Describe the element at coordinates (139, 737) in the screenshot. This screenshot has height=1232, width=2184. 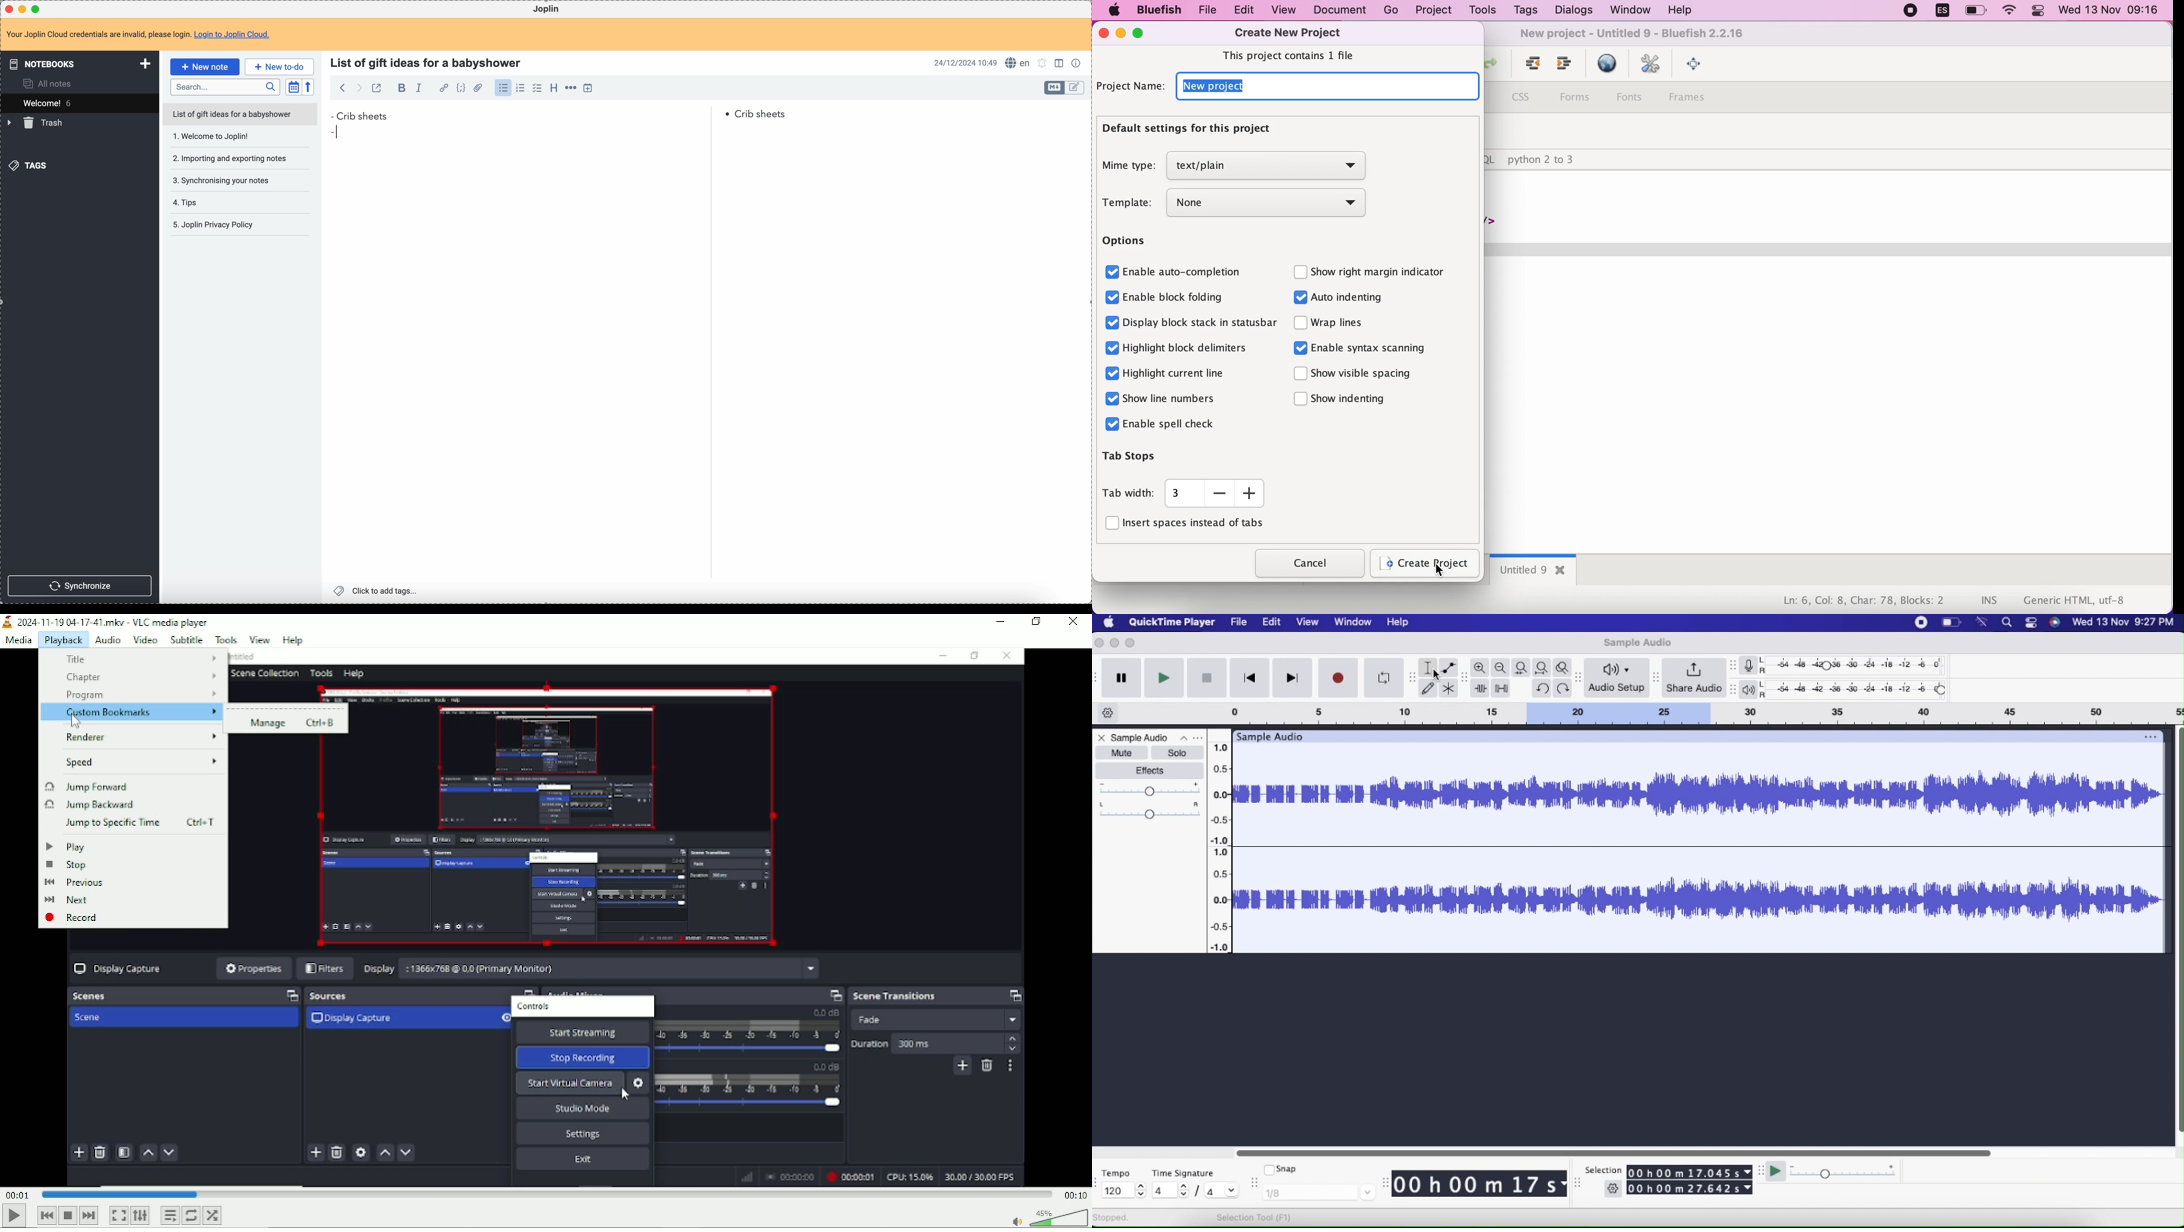
I see `renderer` at that location.